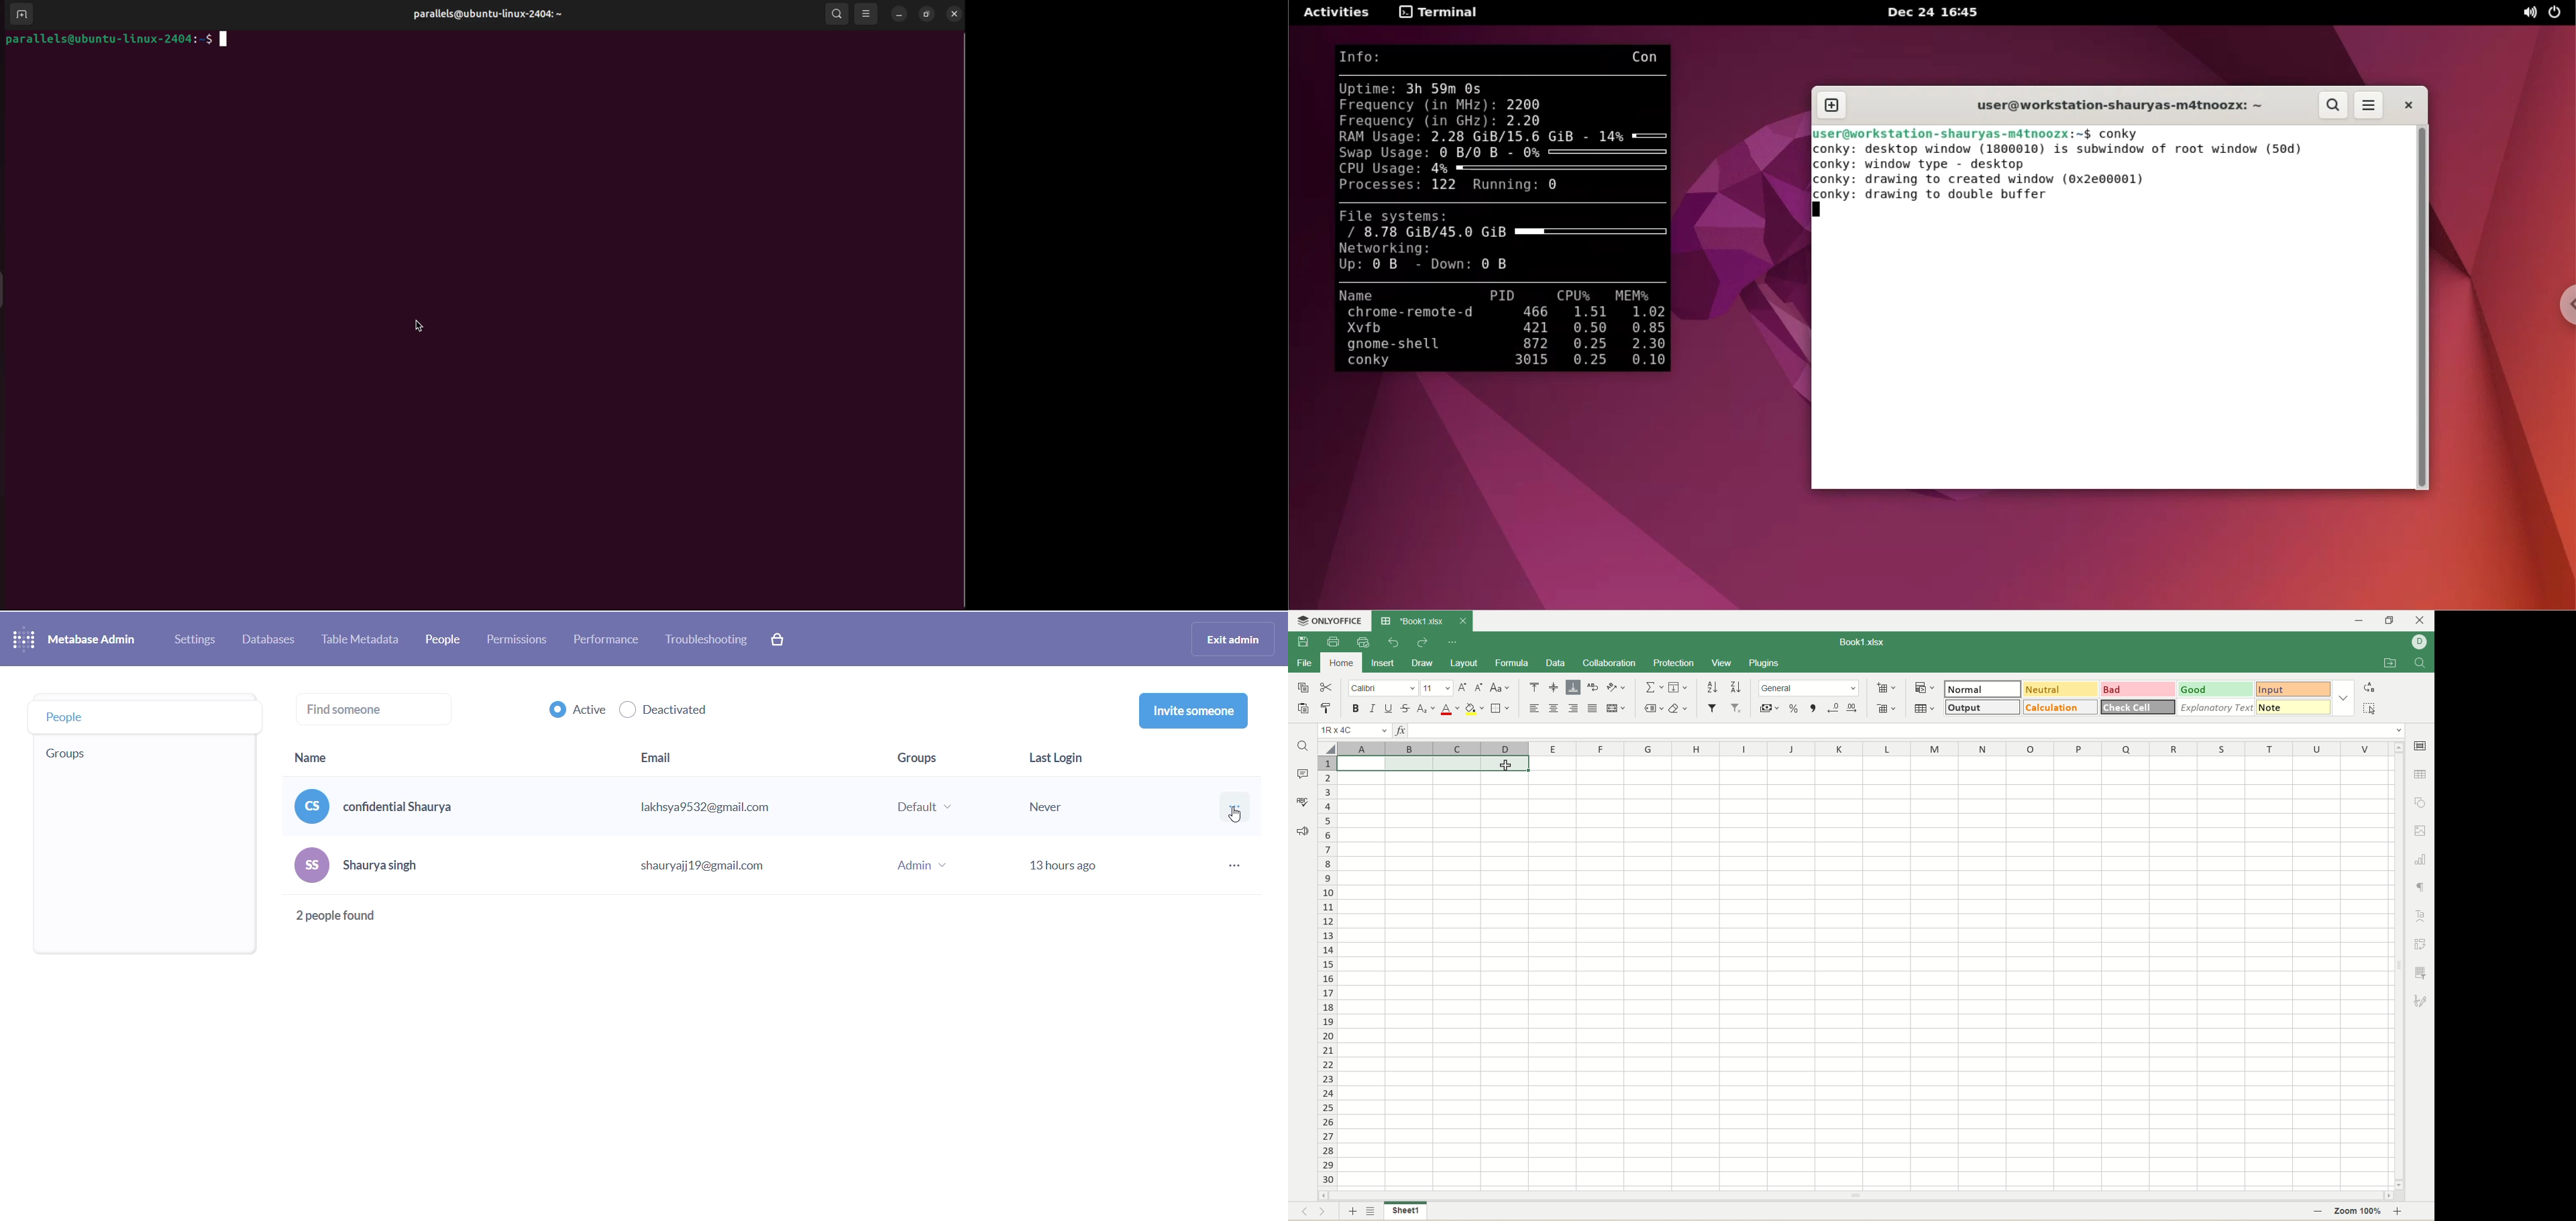 The width and height of the screenshot is (2576, 1232). Describe the element at coordinates (1328, 747) in the screenshot. I see `select all` at that location.